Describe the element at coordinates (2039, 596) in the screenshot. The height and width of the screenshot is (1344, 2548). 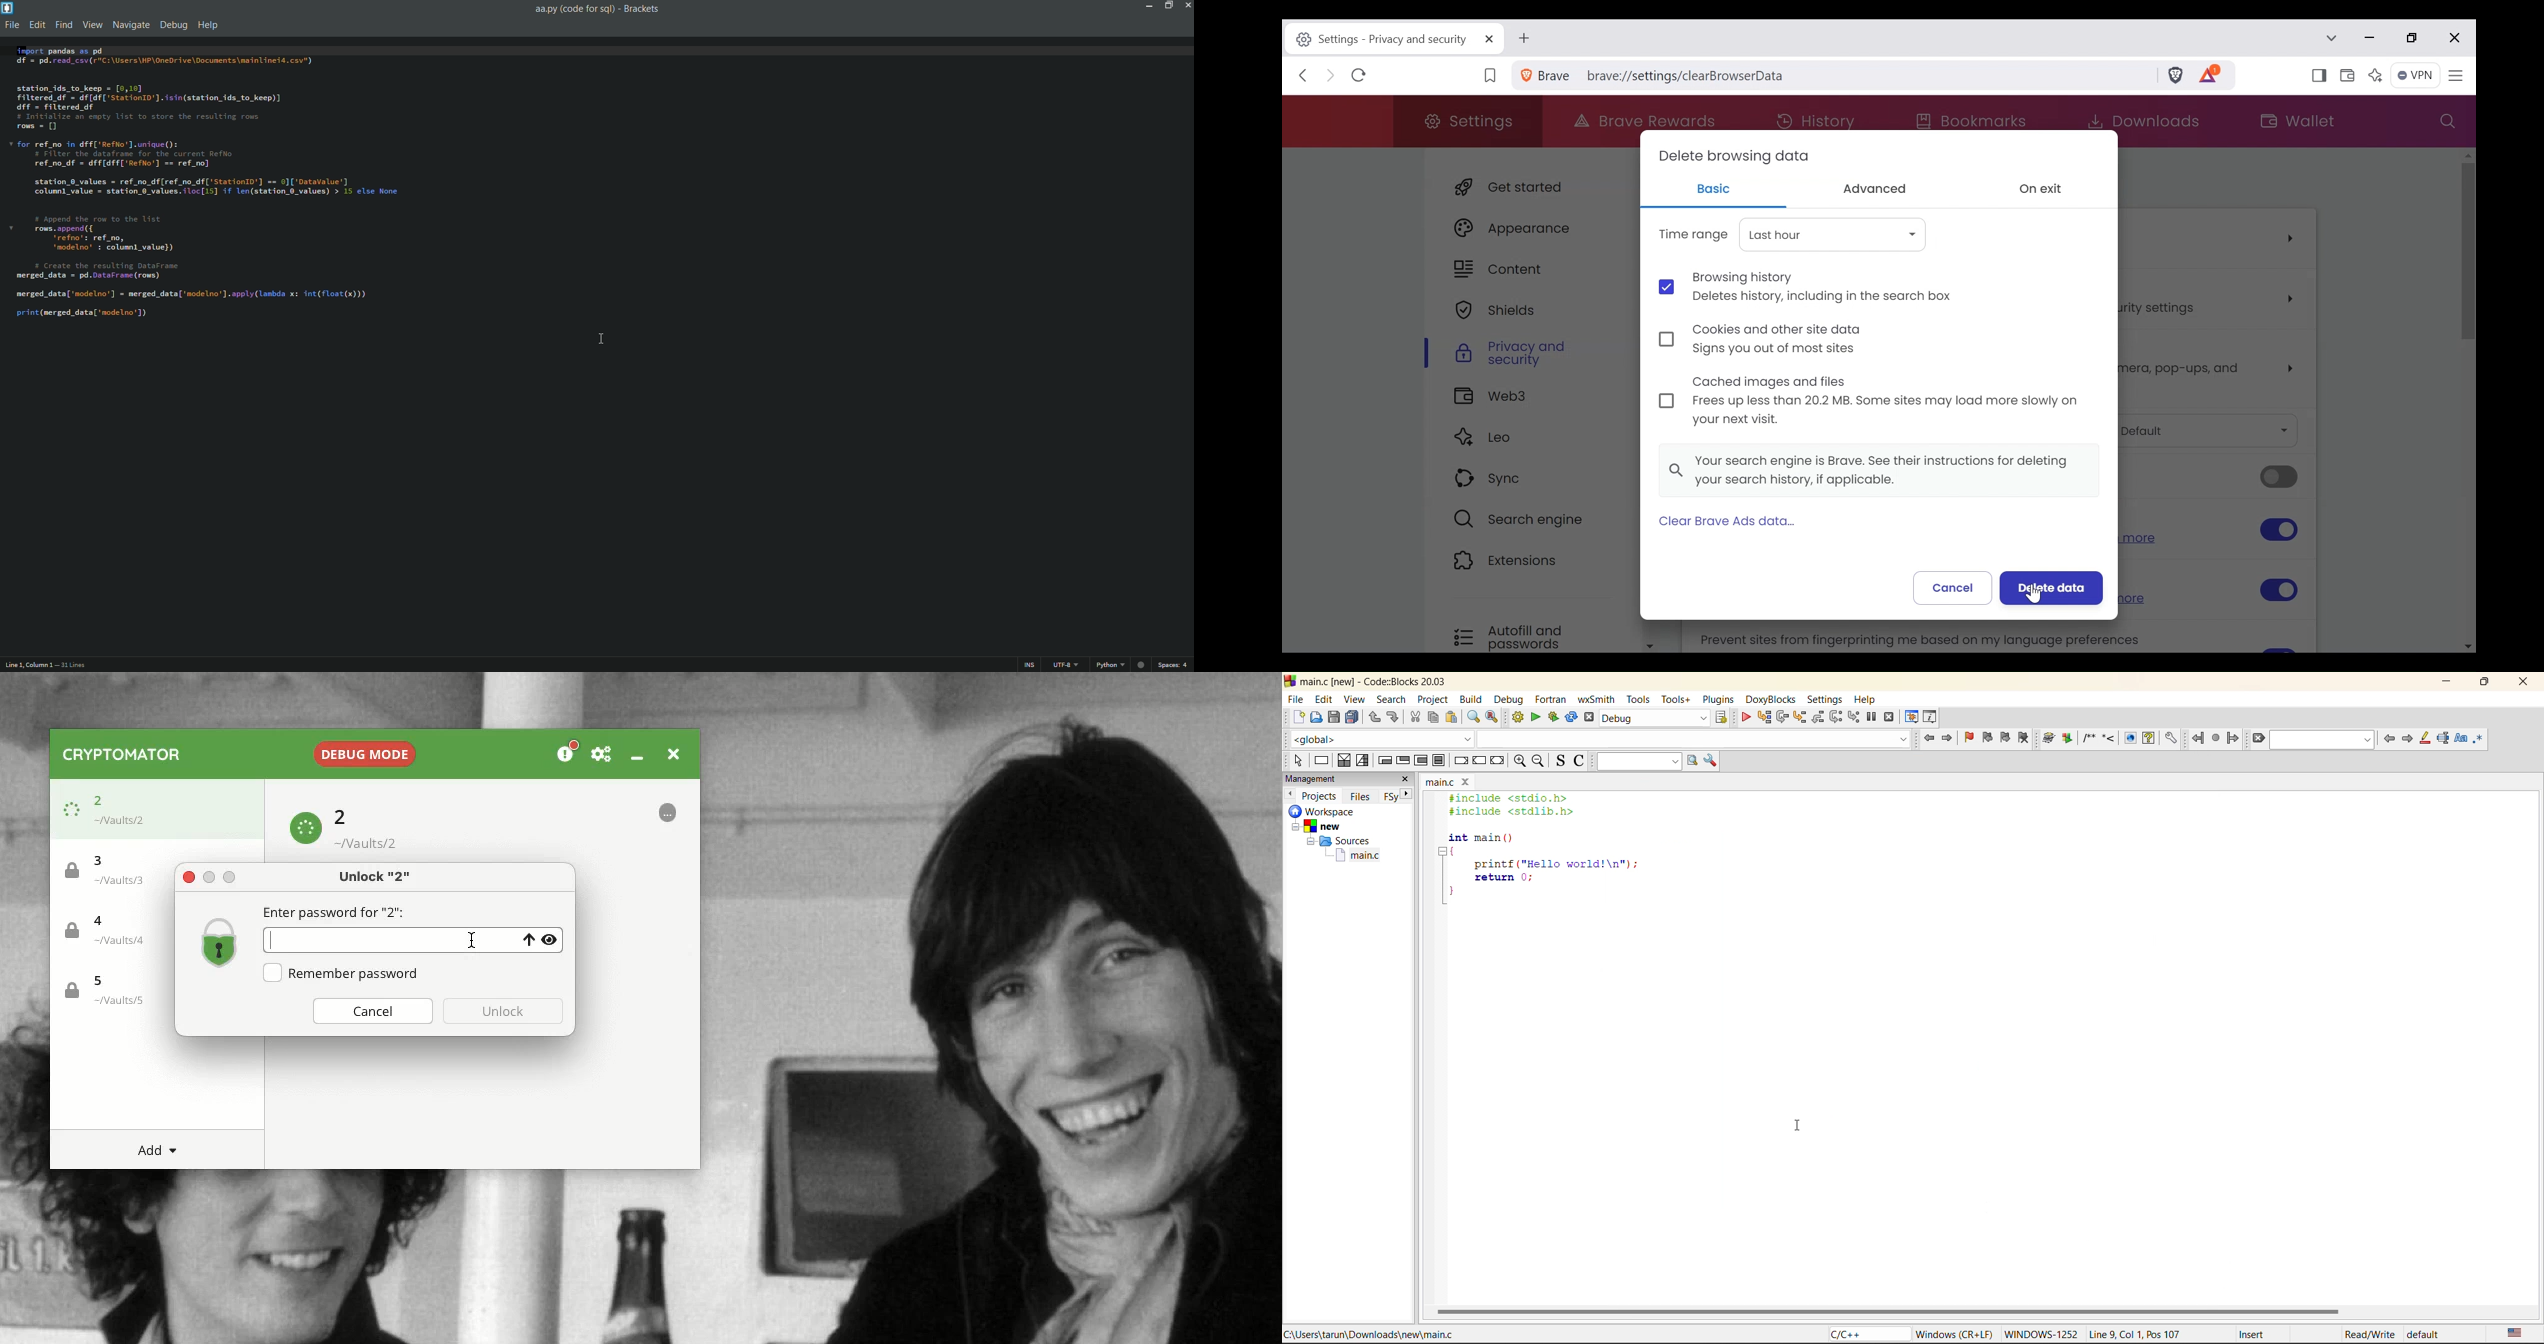
I see `cursor` at that location.